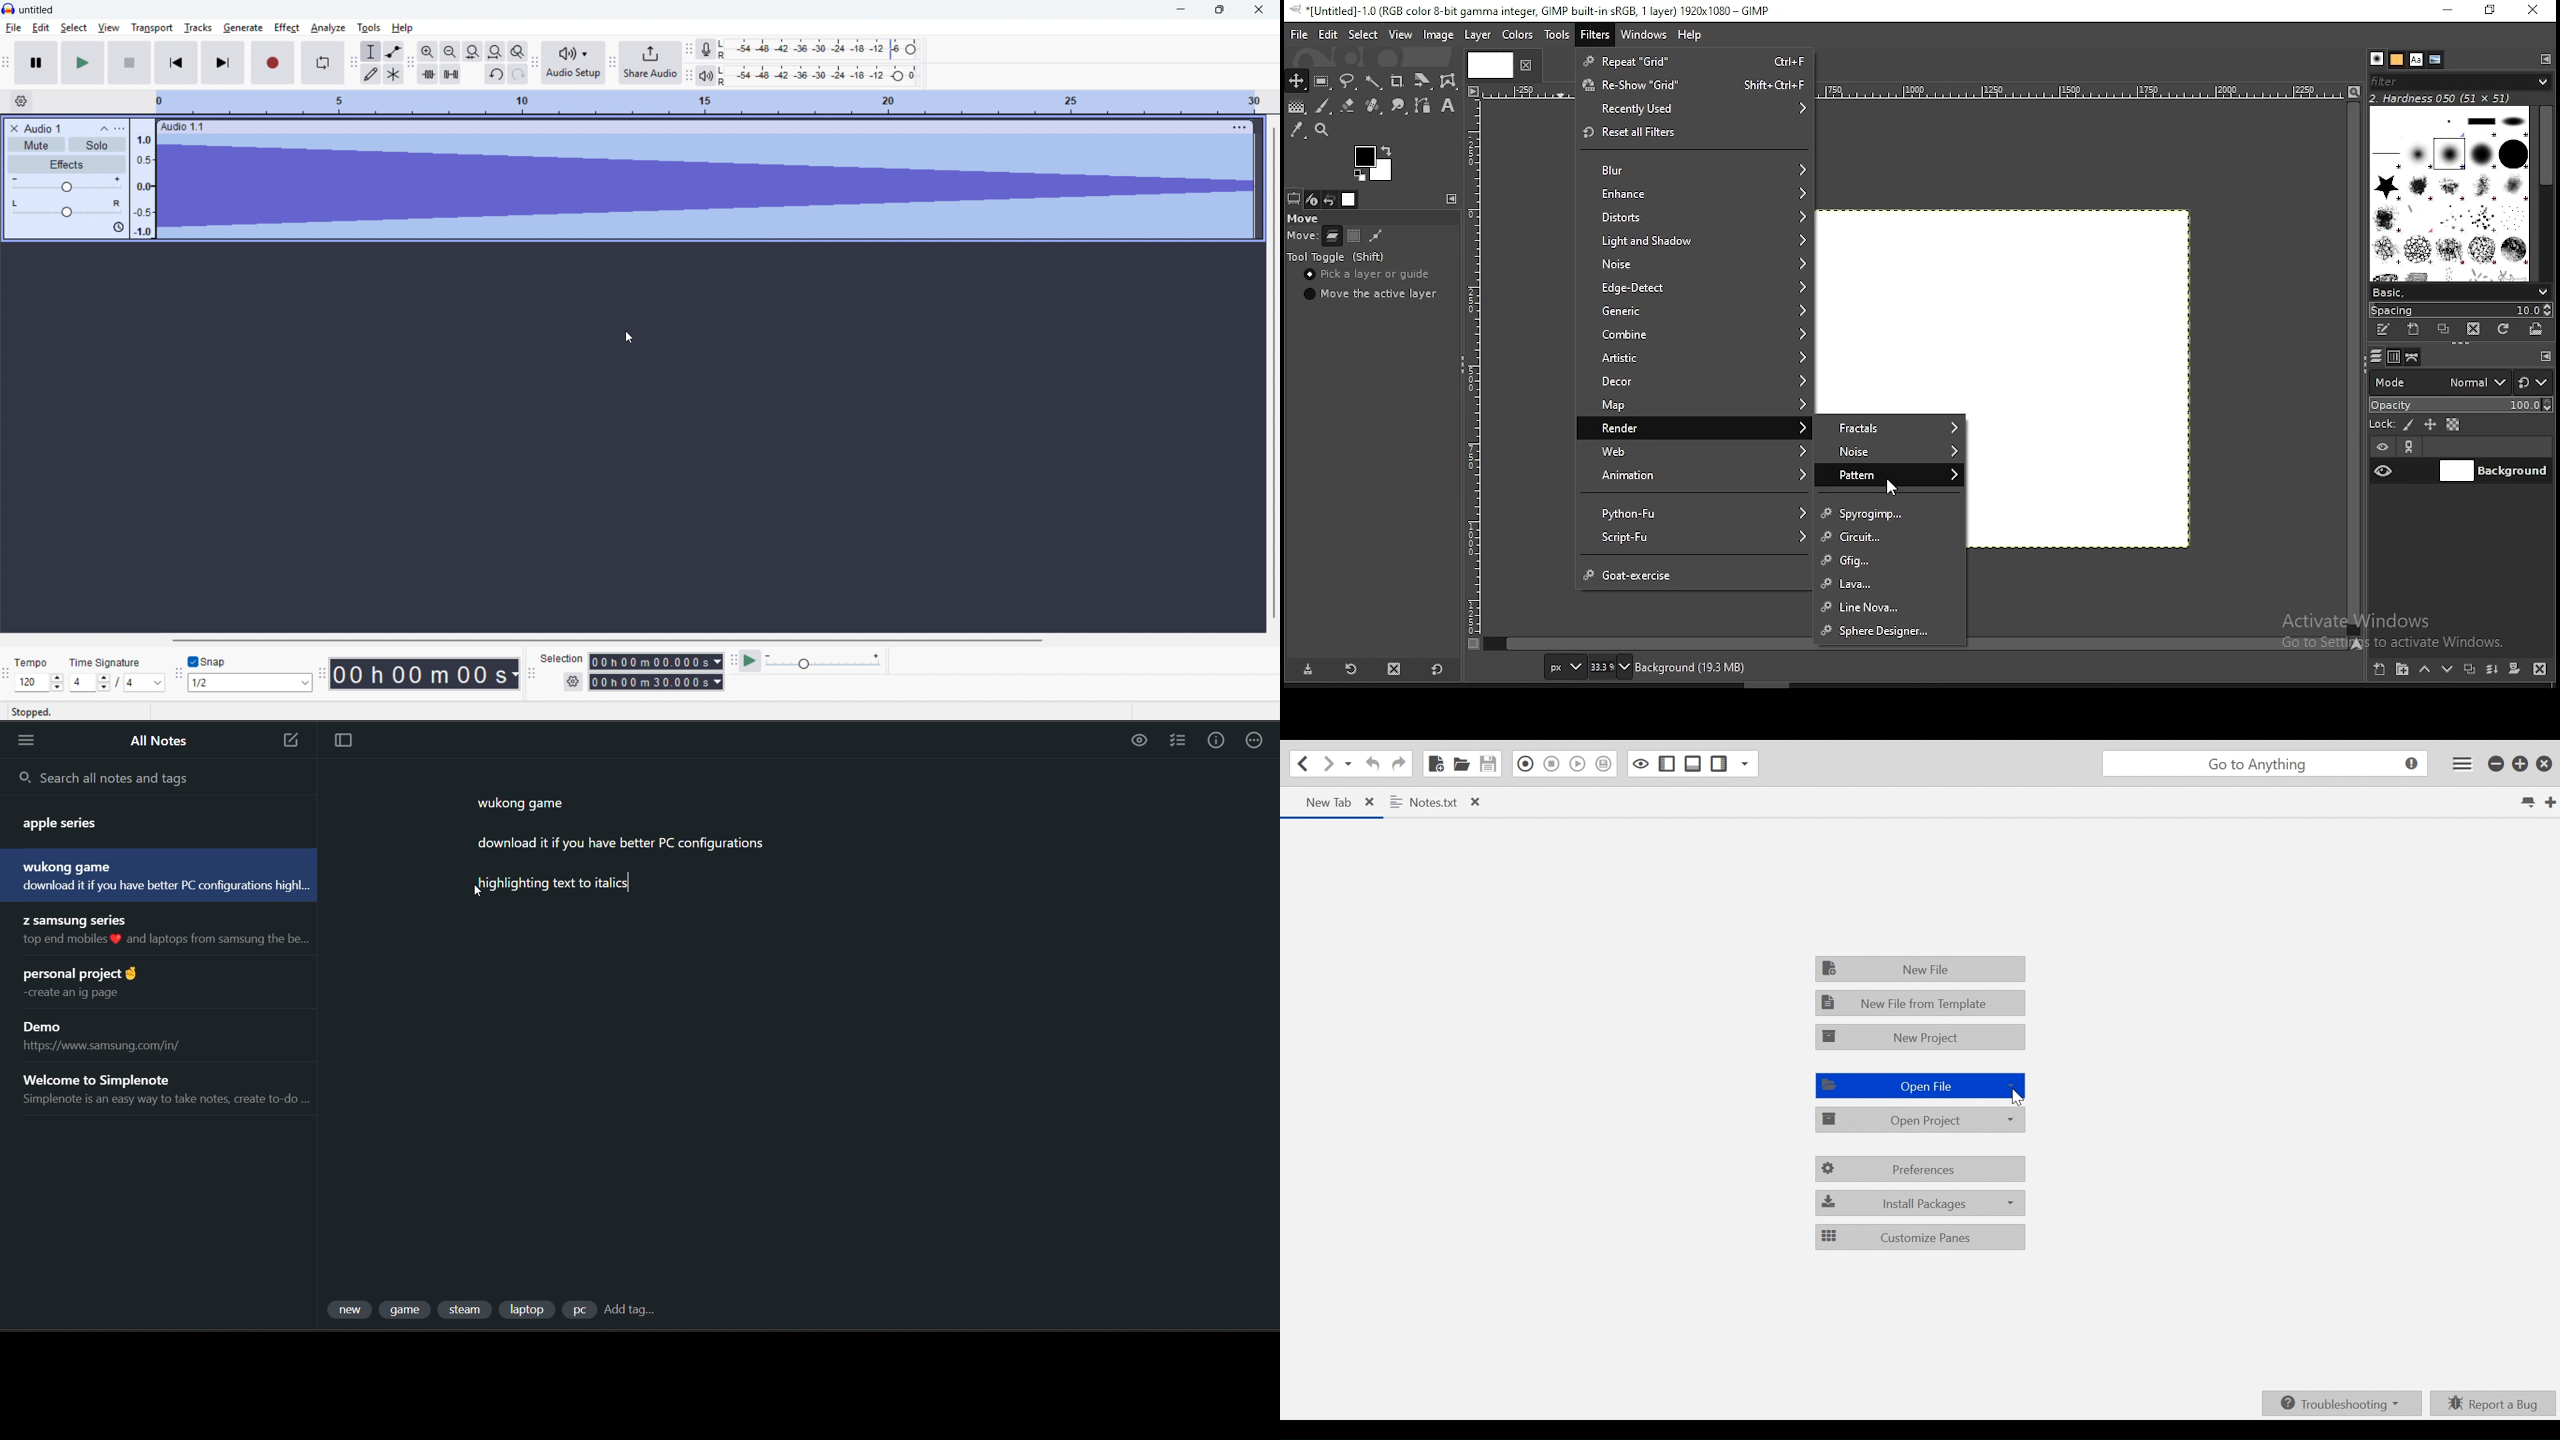  What do you see at coordinates (151, 27) in the screenshot?
I see `Transport ` at bounding box center [151, 27].